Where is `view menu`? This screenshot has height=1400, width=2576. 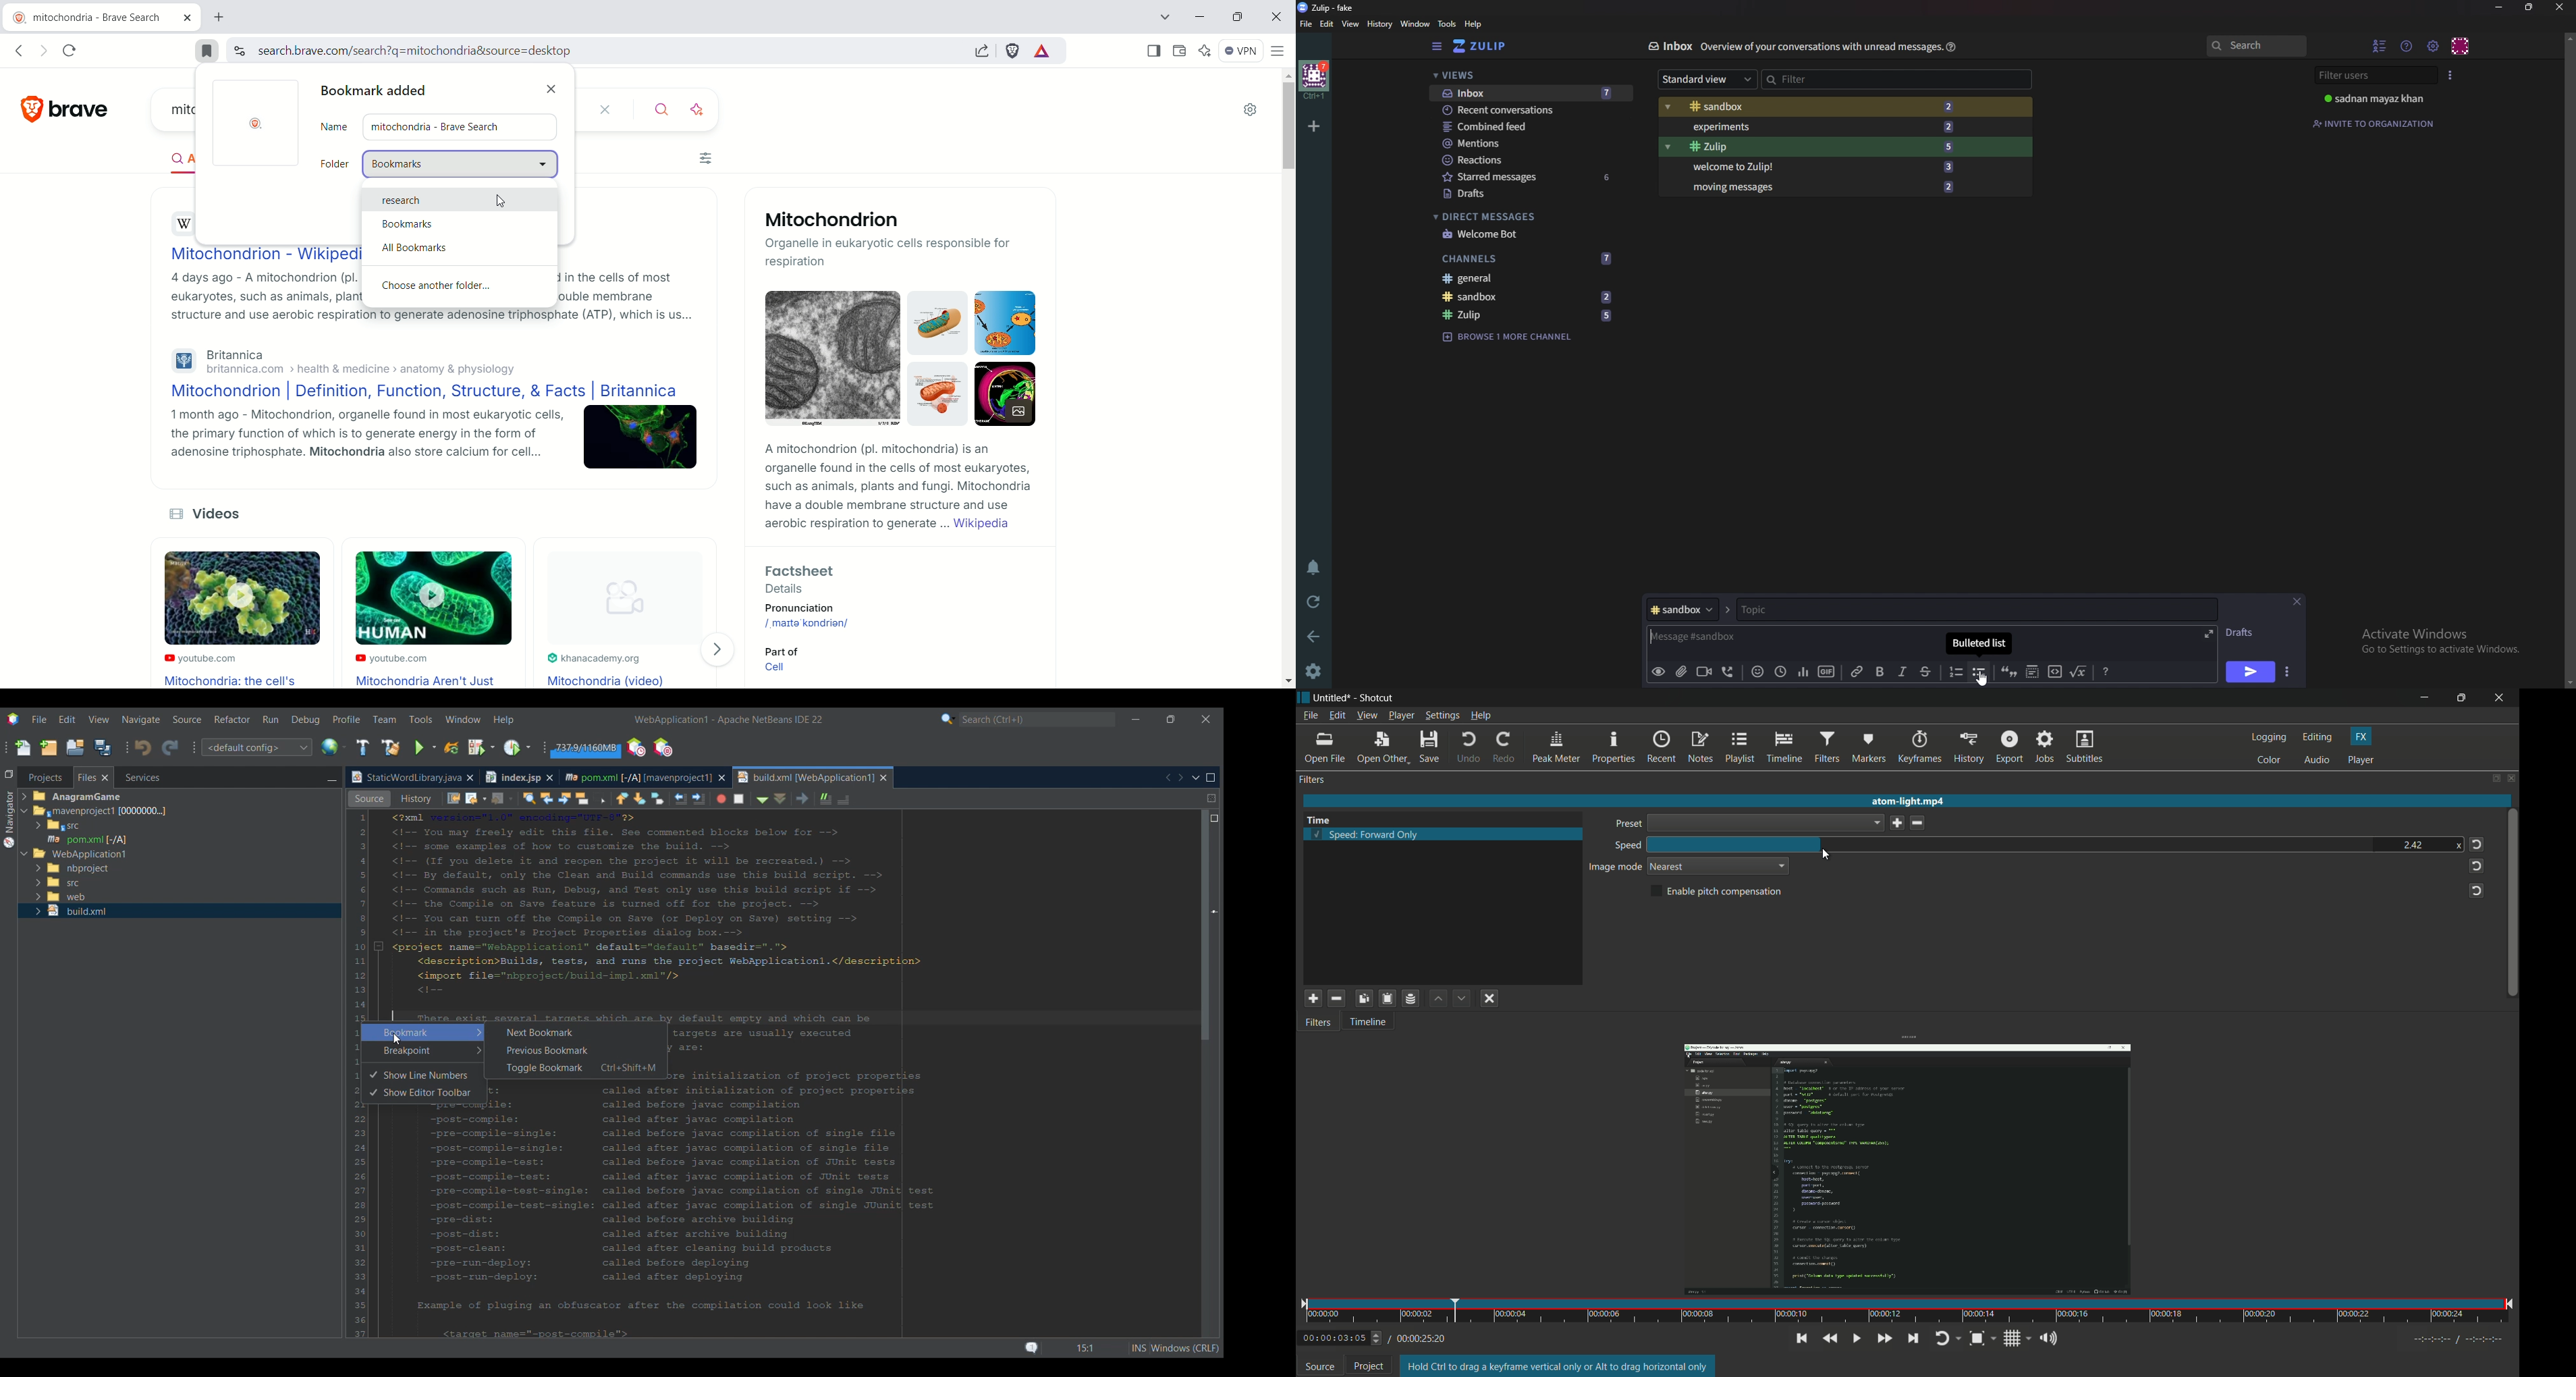
view menu is located at coordinates (1366, 715).